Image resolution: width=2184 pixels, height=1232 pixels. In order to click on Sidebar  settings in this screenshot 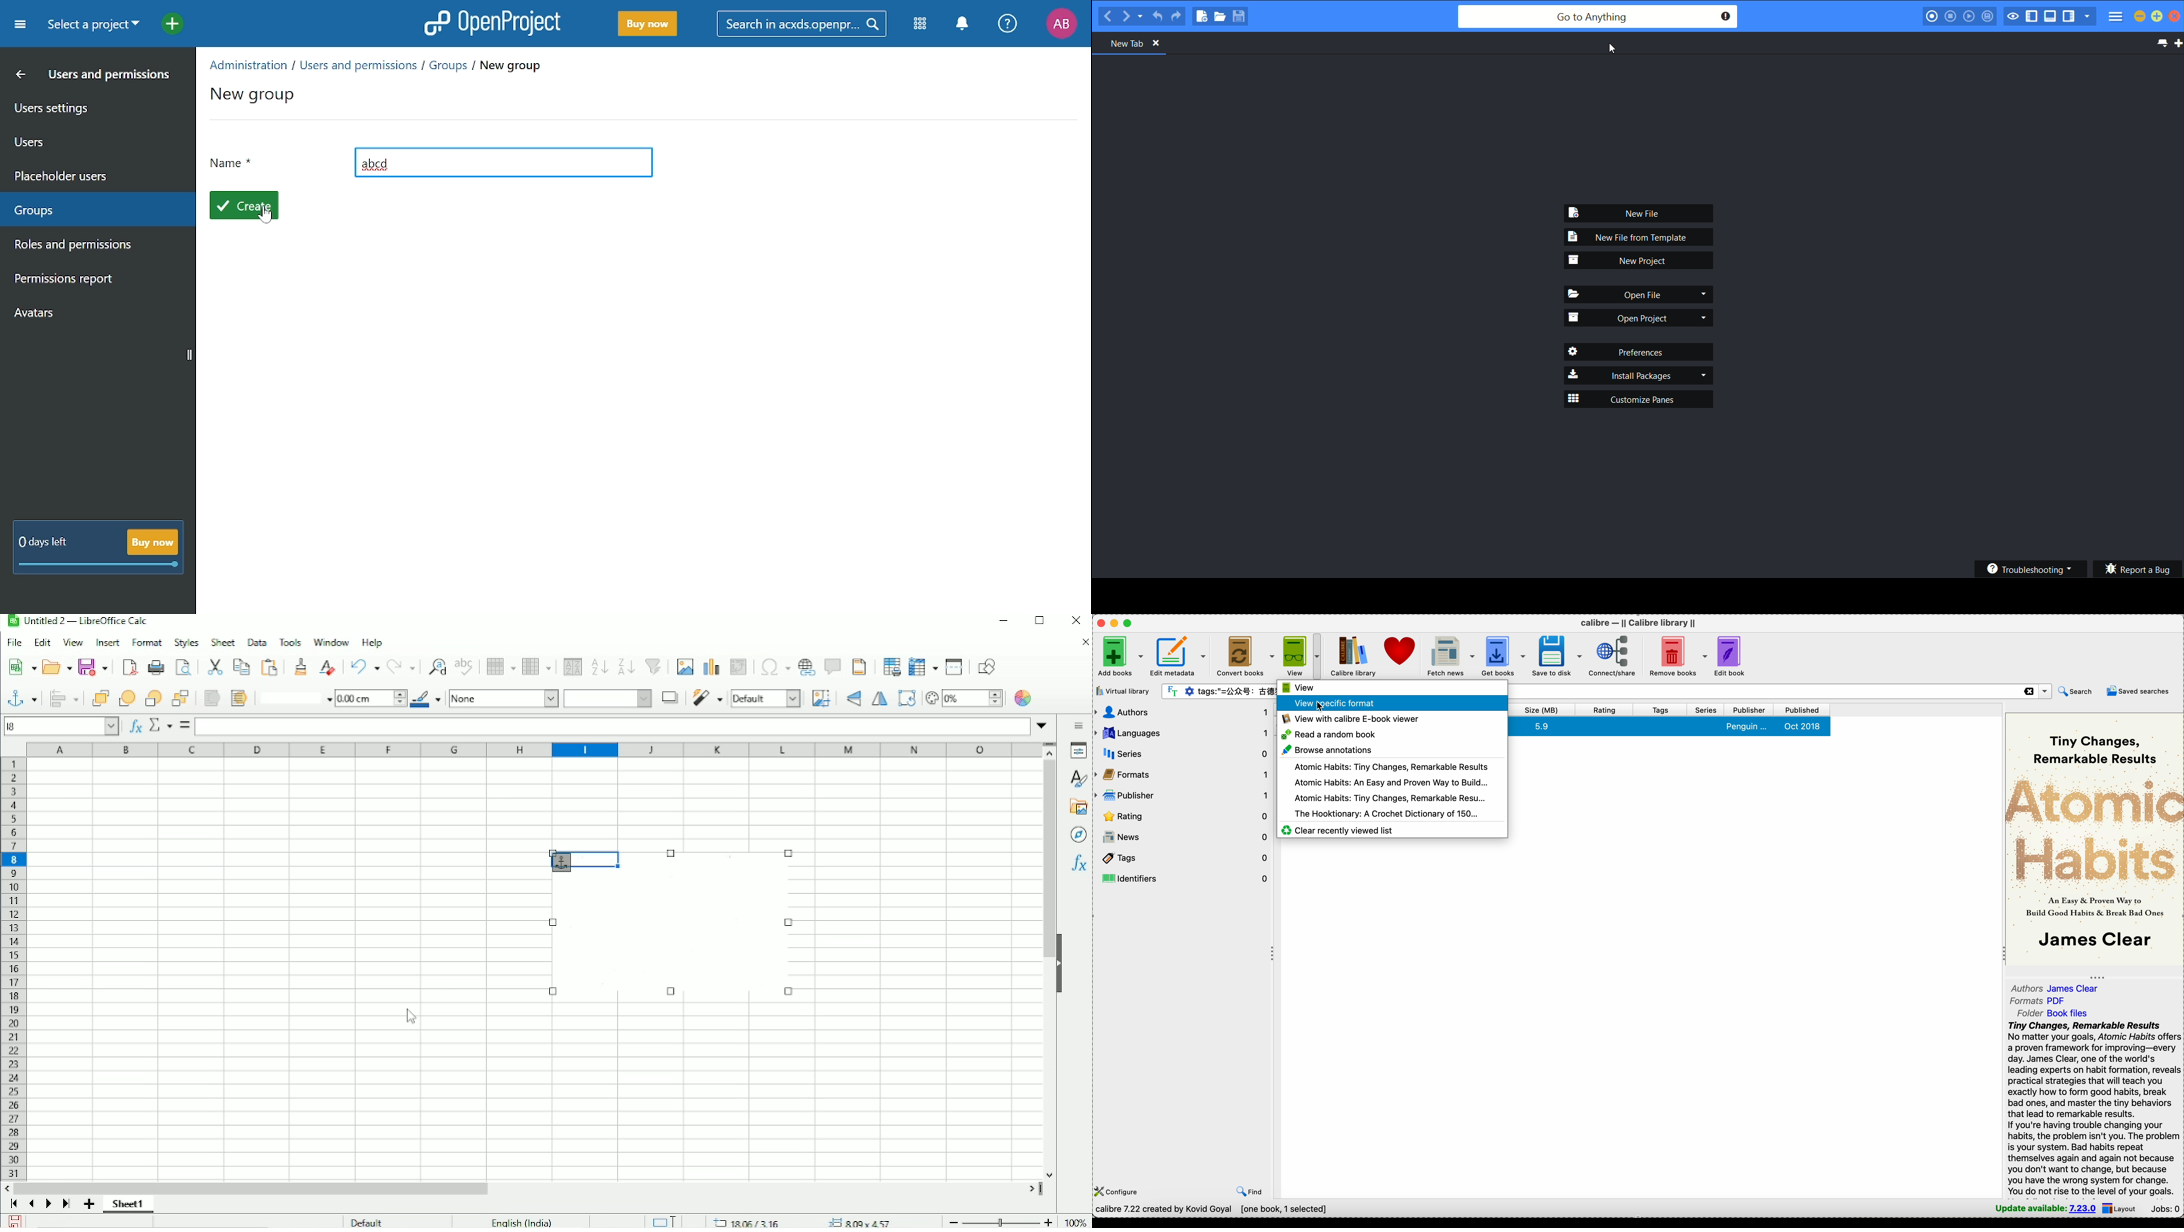, I will do `click(1078, 727)`.